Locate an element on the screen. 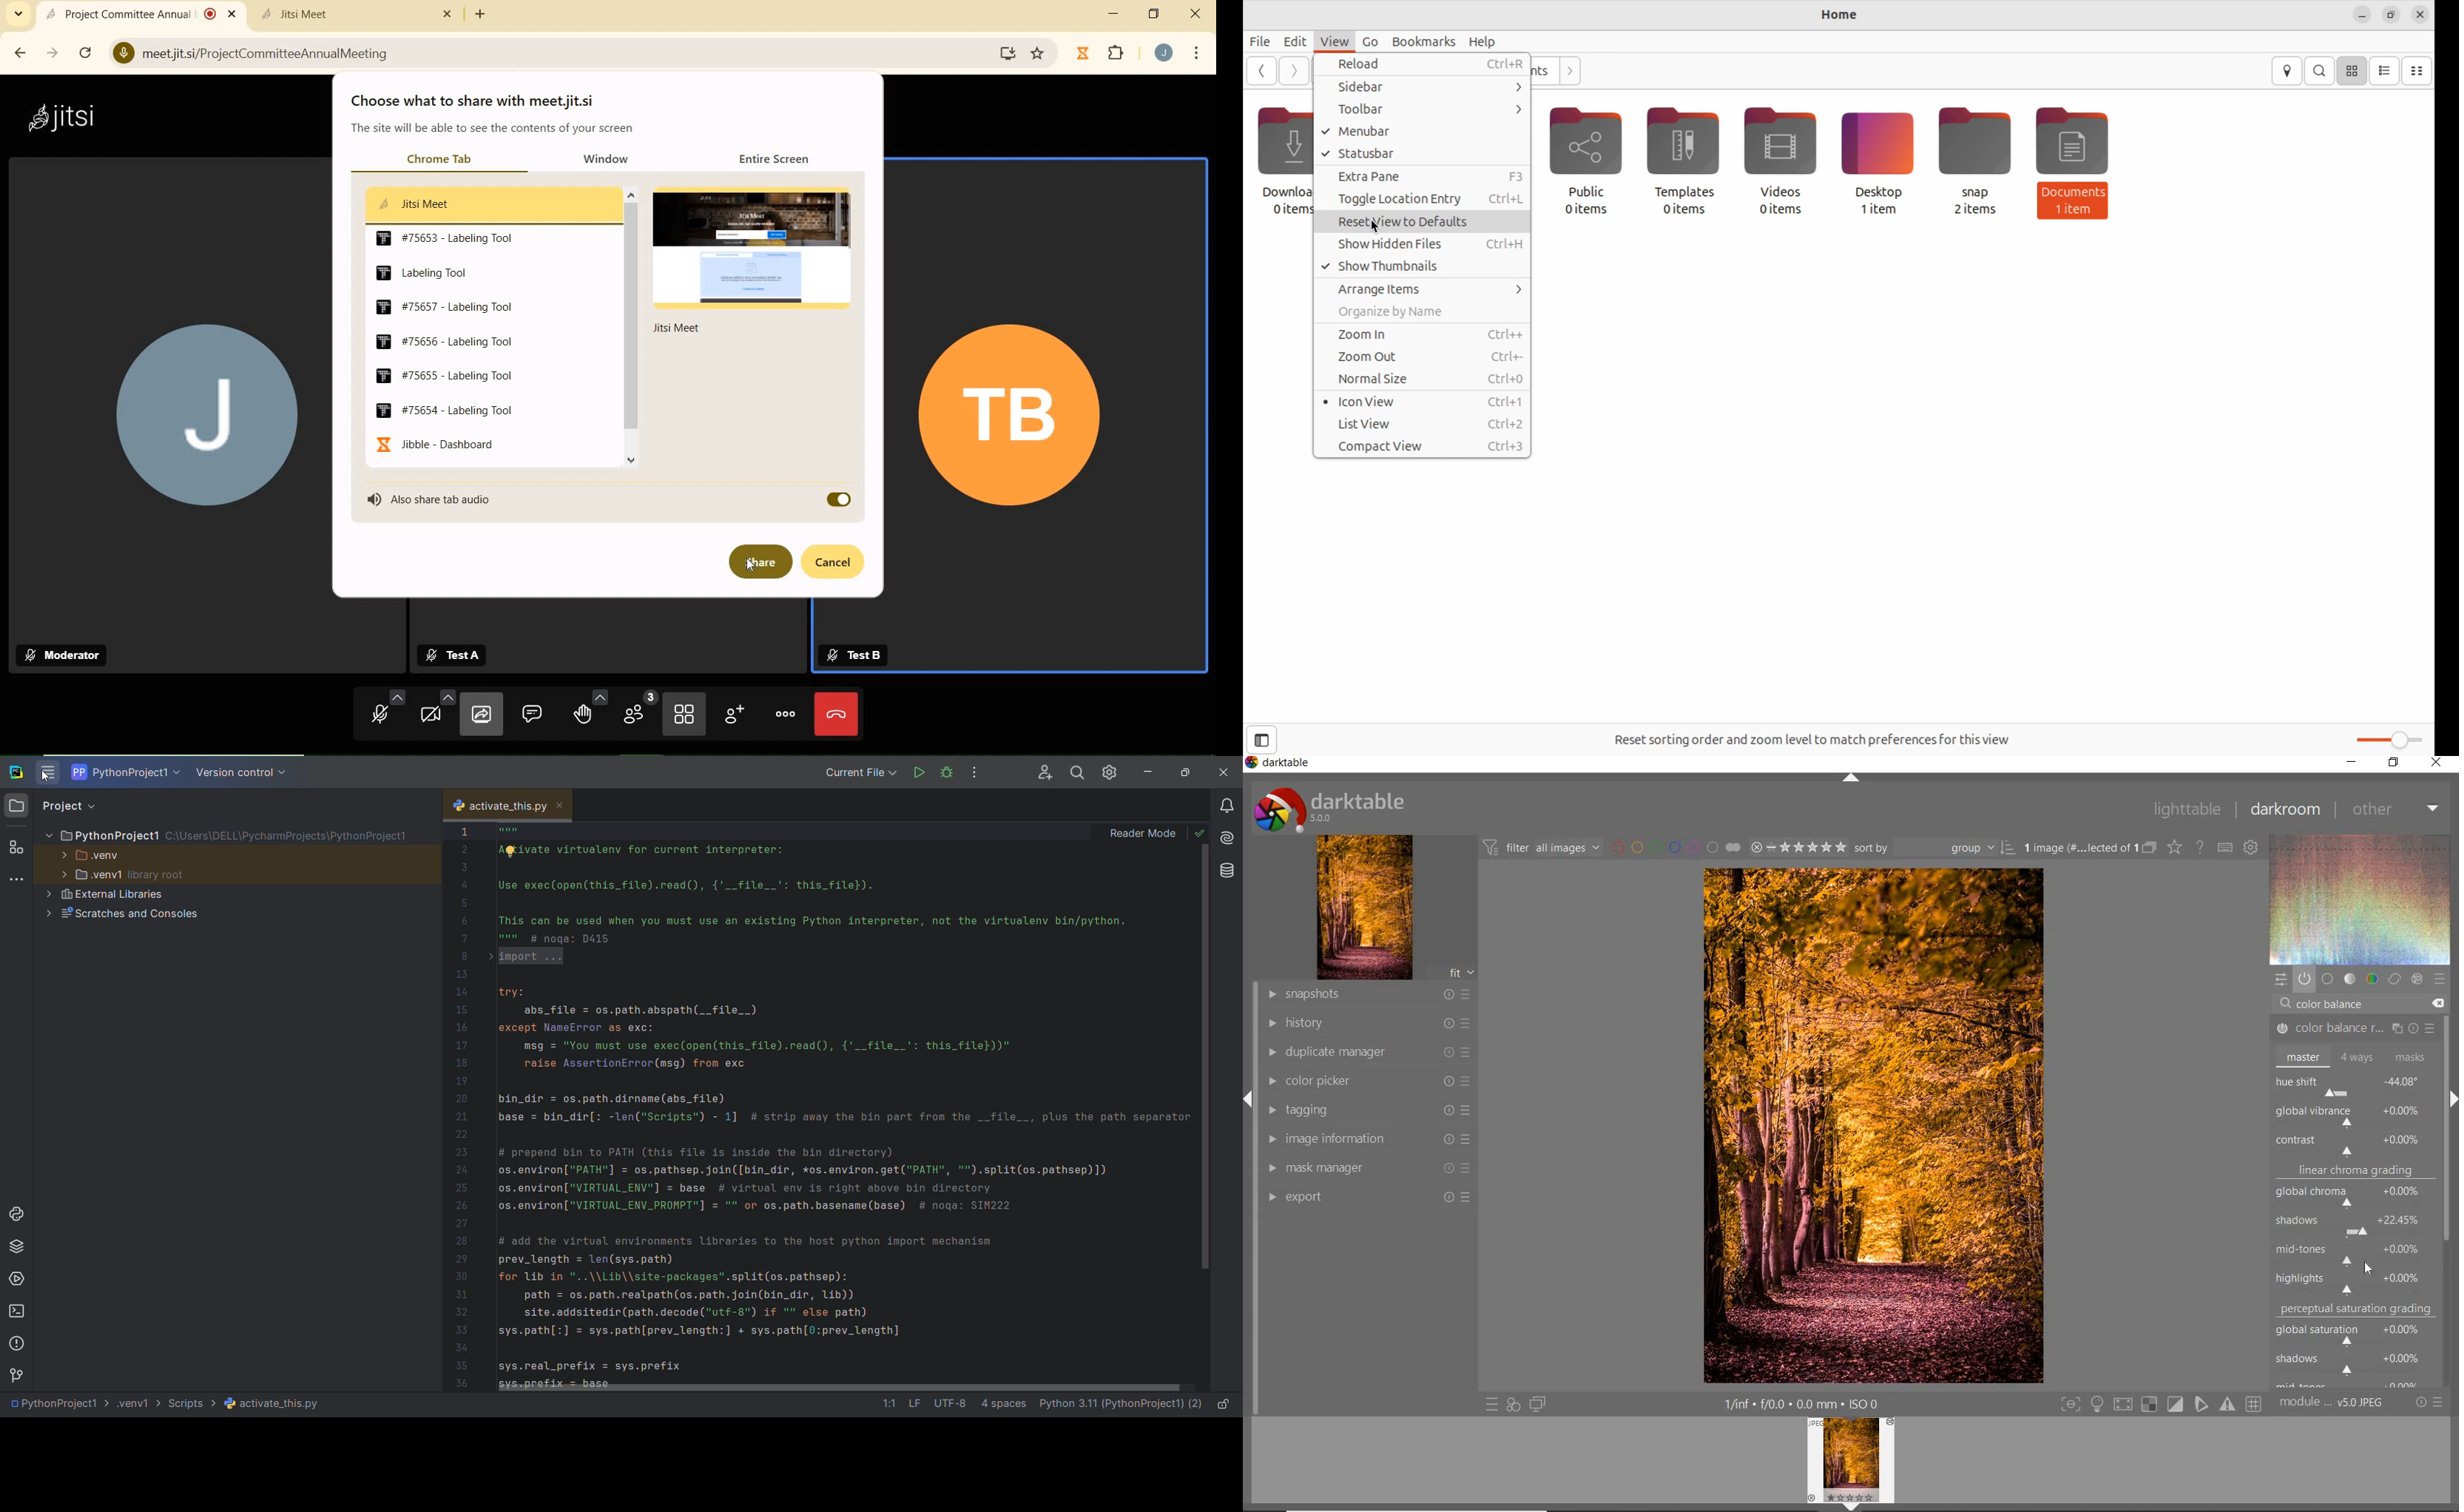 This screenshot has height=1512, width=2464. chrome tab is located at coordinates (438, 159).